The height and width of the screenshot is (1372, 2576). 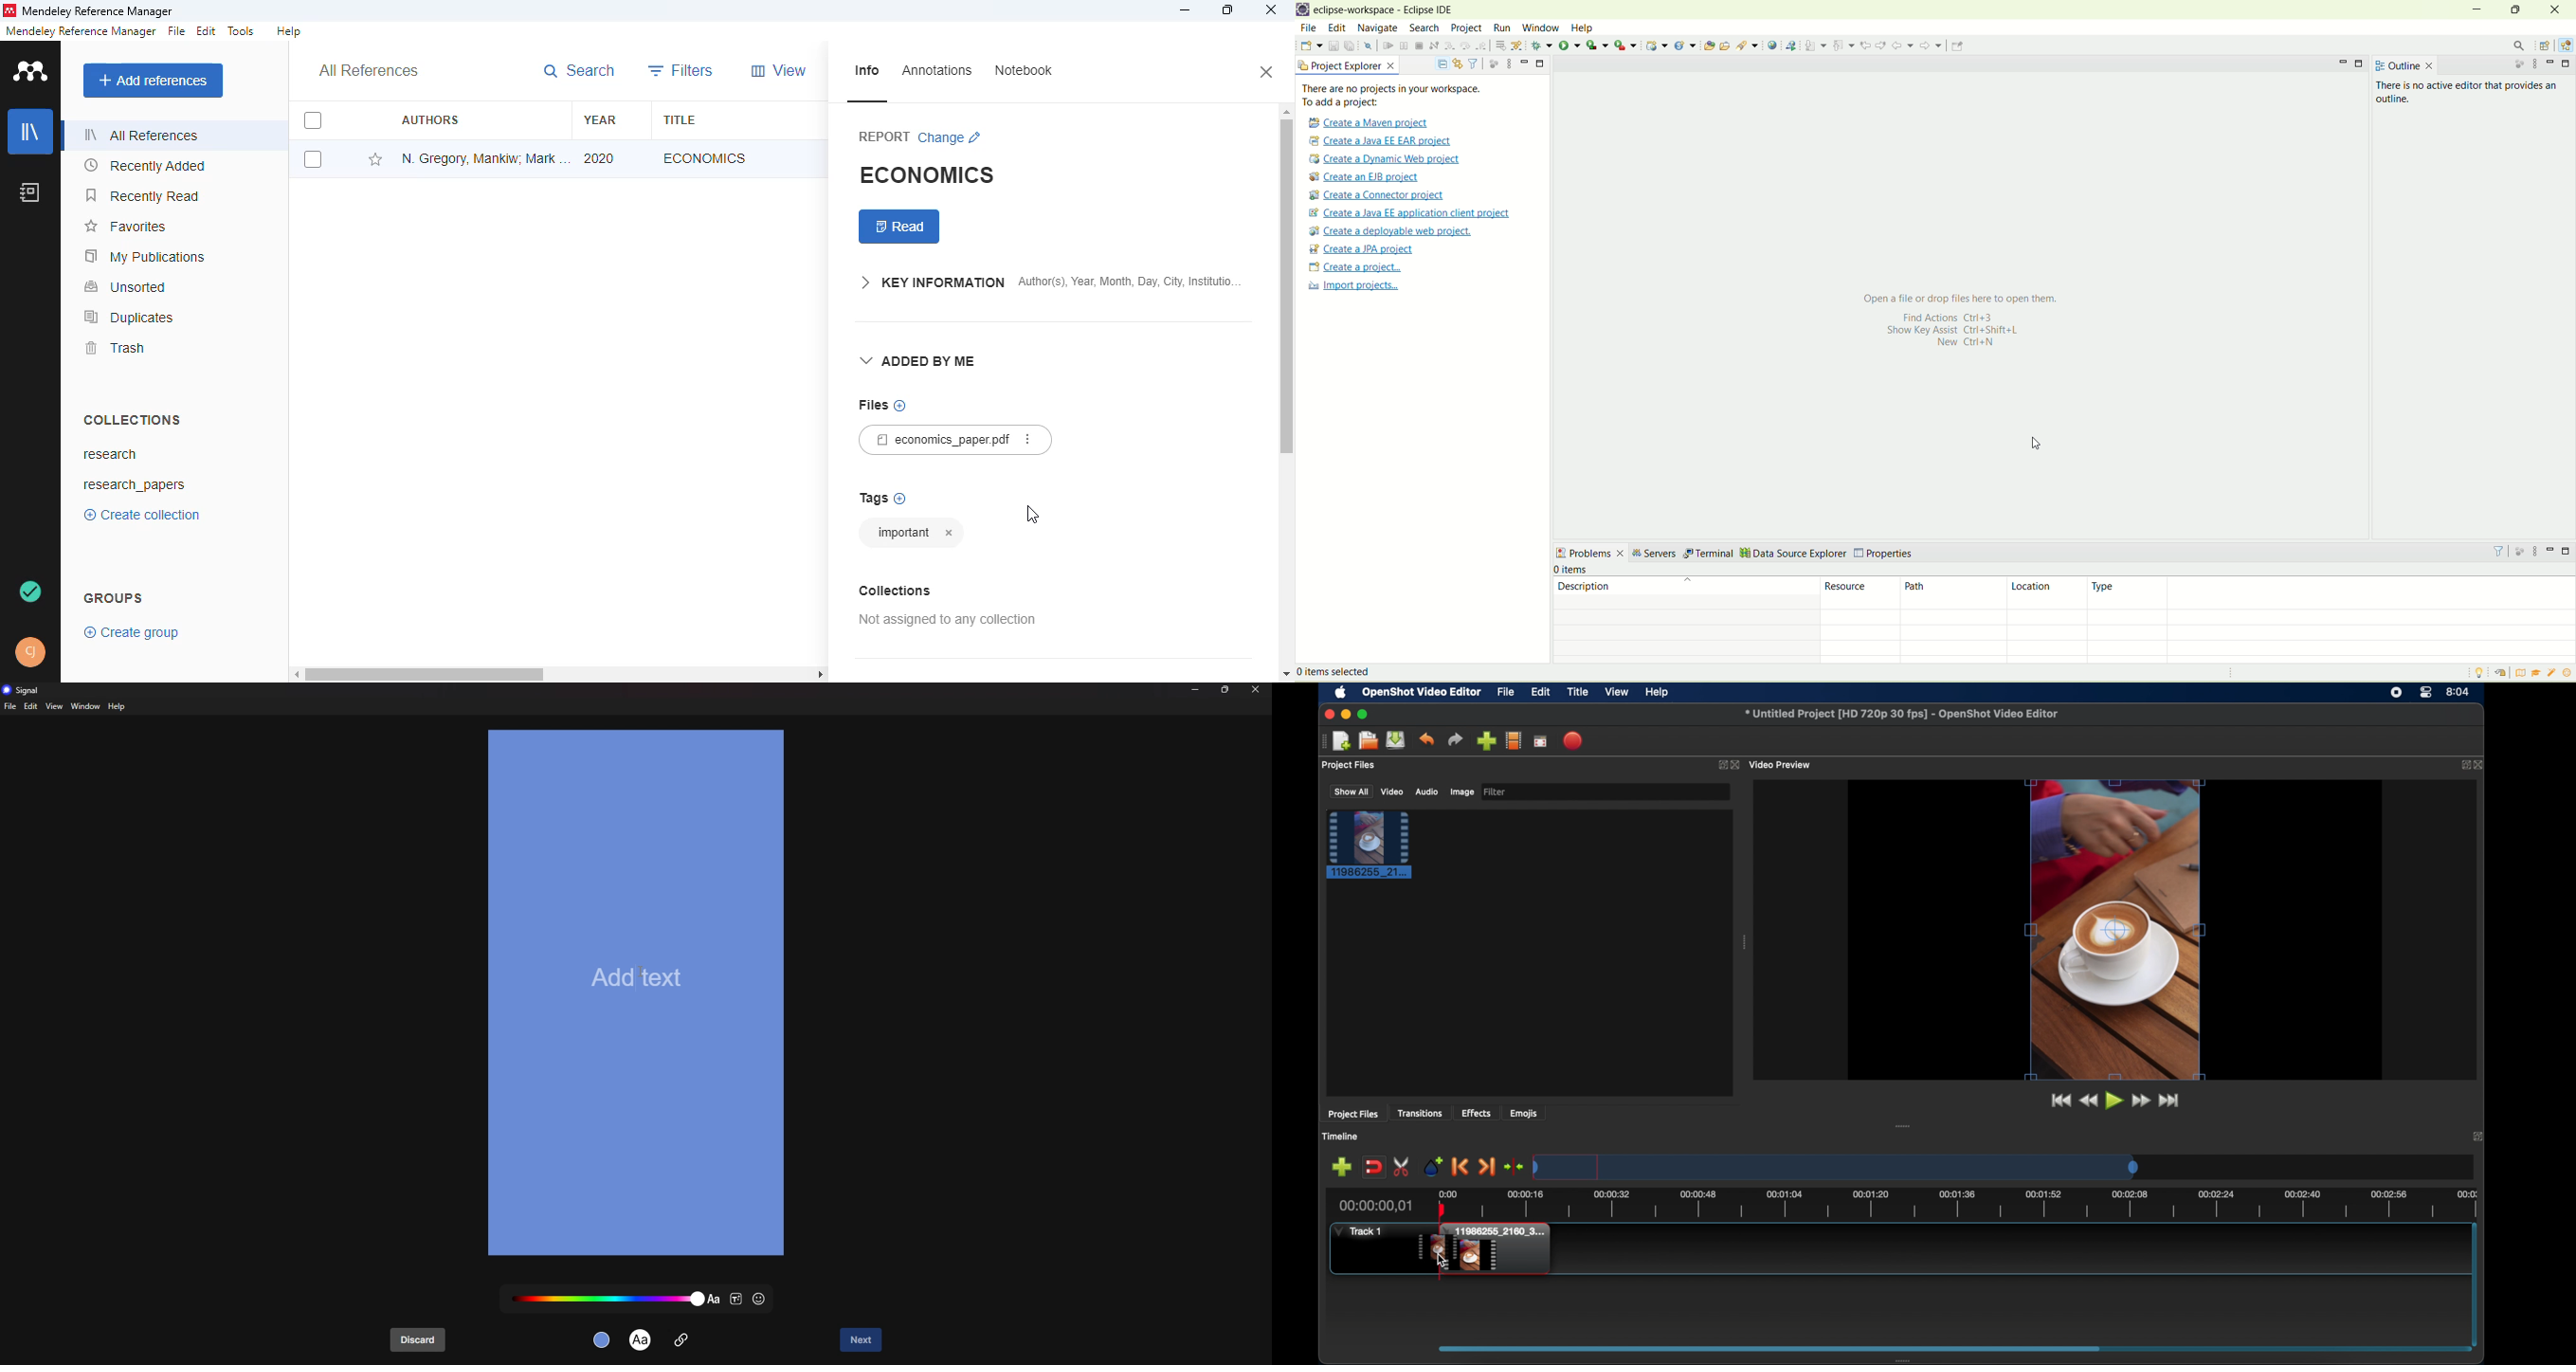 What do you see at coordinates (2481, 765) in the screenshot?
I see `close` at bounding box center [2481, 765].